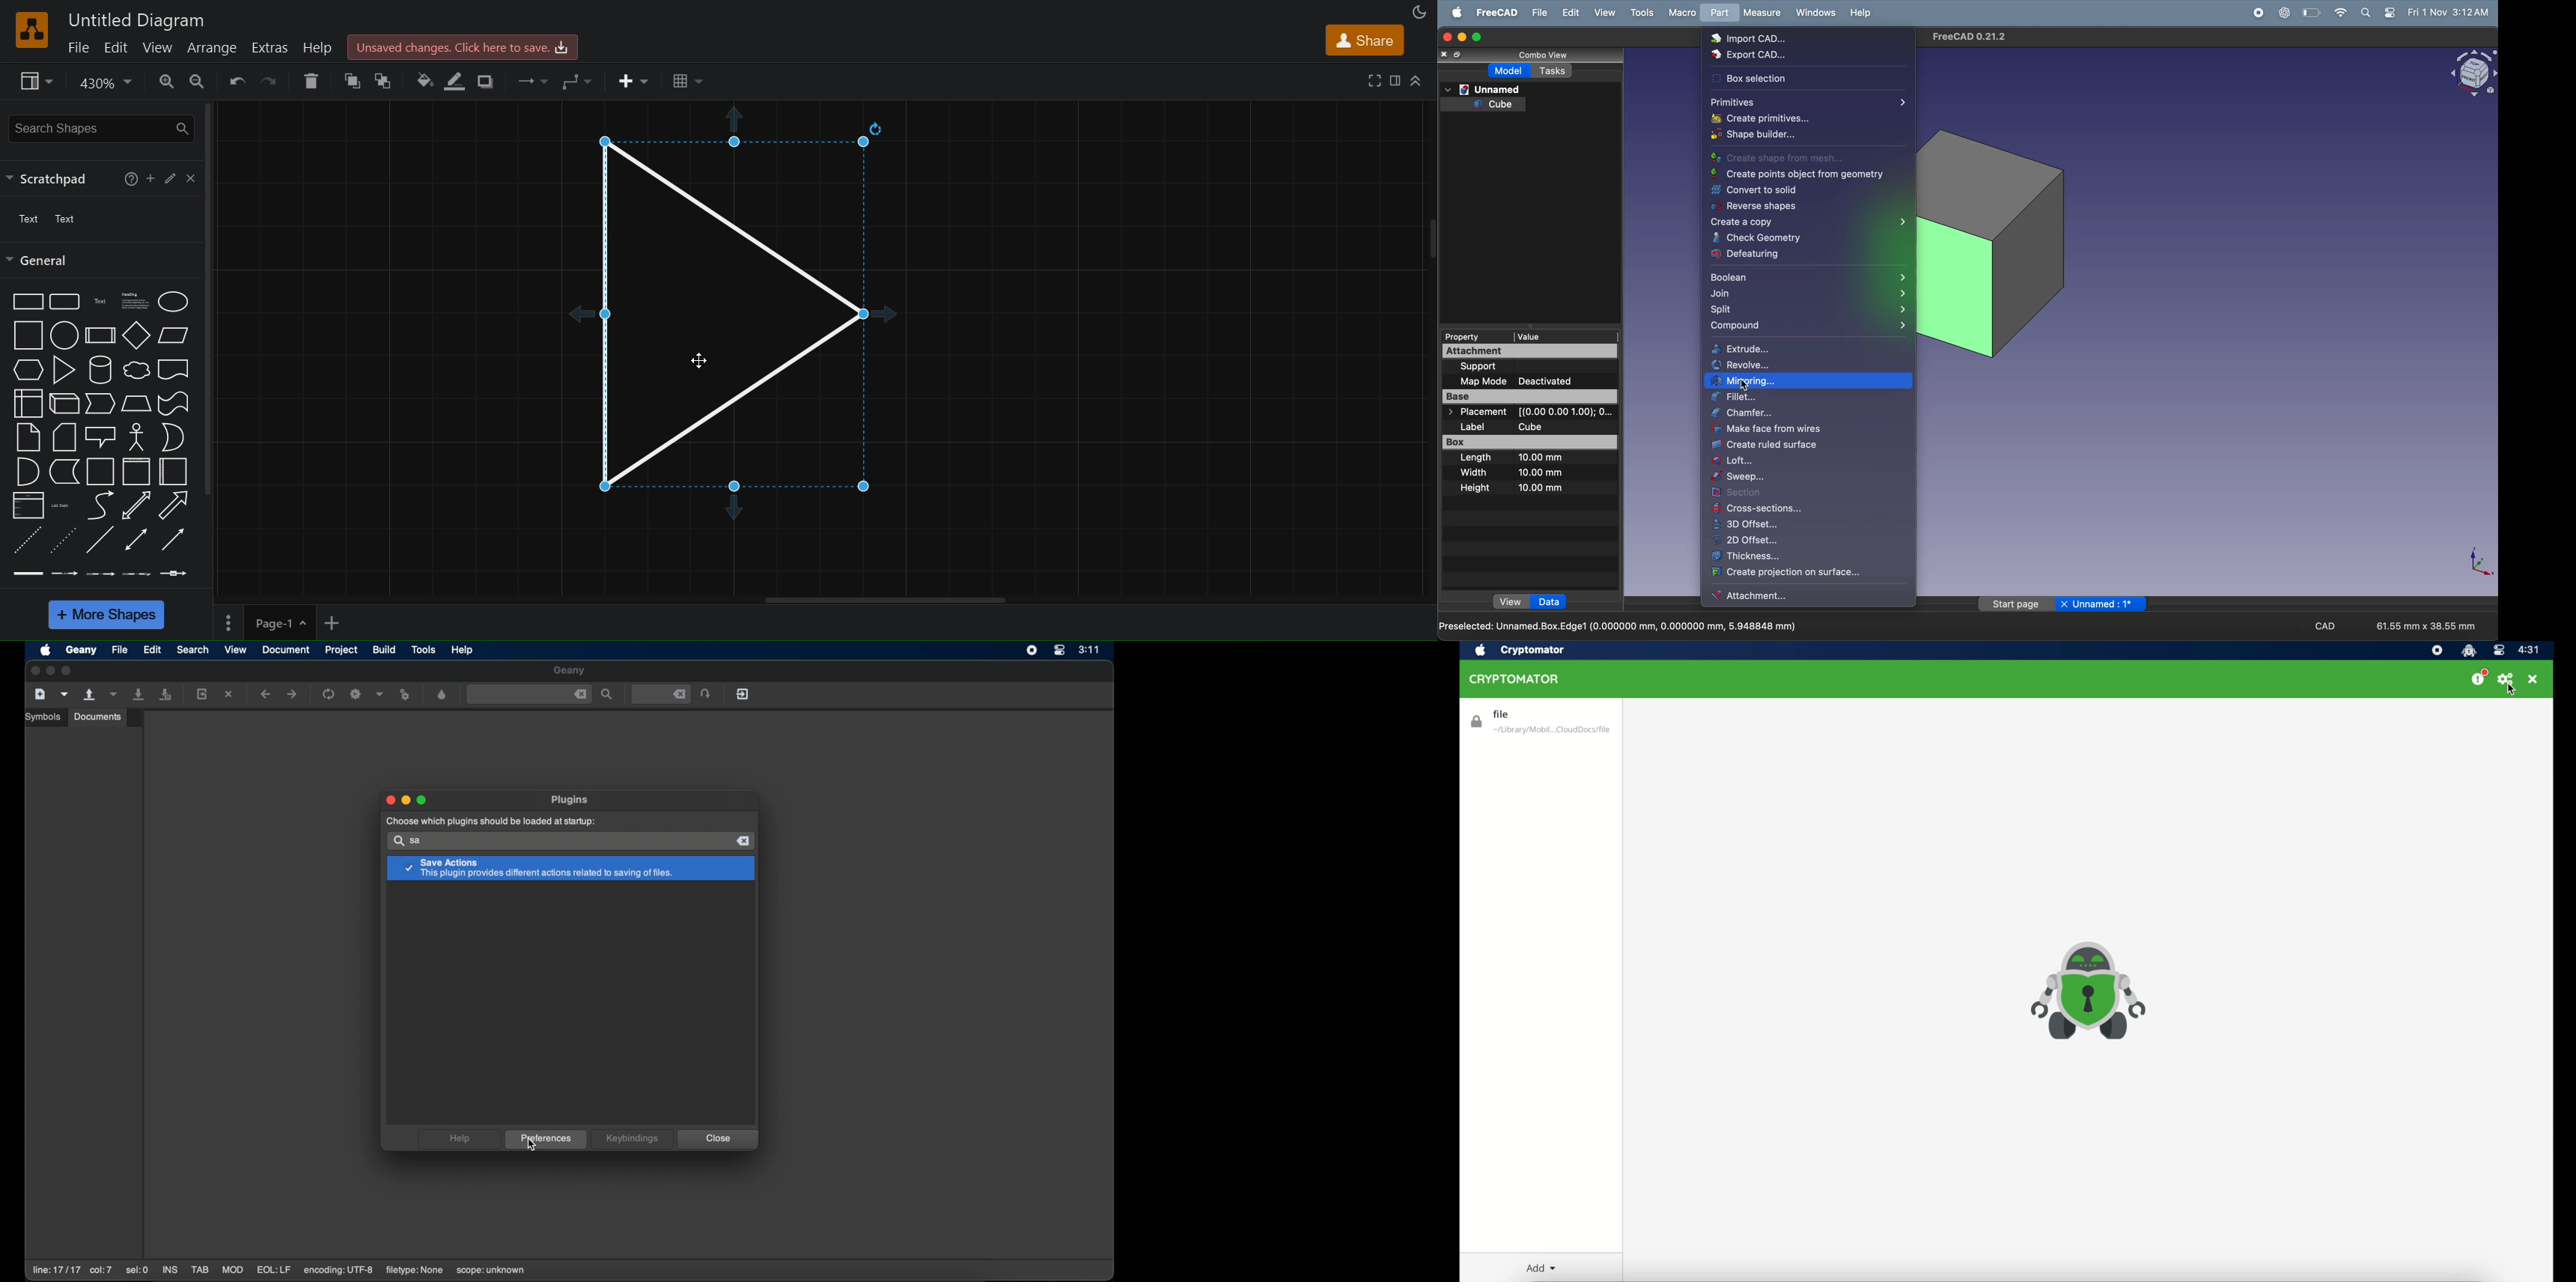 This screenshot has width=2576, height=1288. Describe the element at coordinates (407, 695) in the screenshot. I see `run or view the current file file` at that location.